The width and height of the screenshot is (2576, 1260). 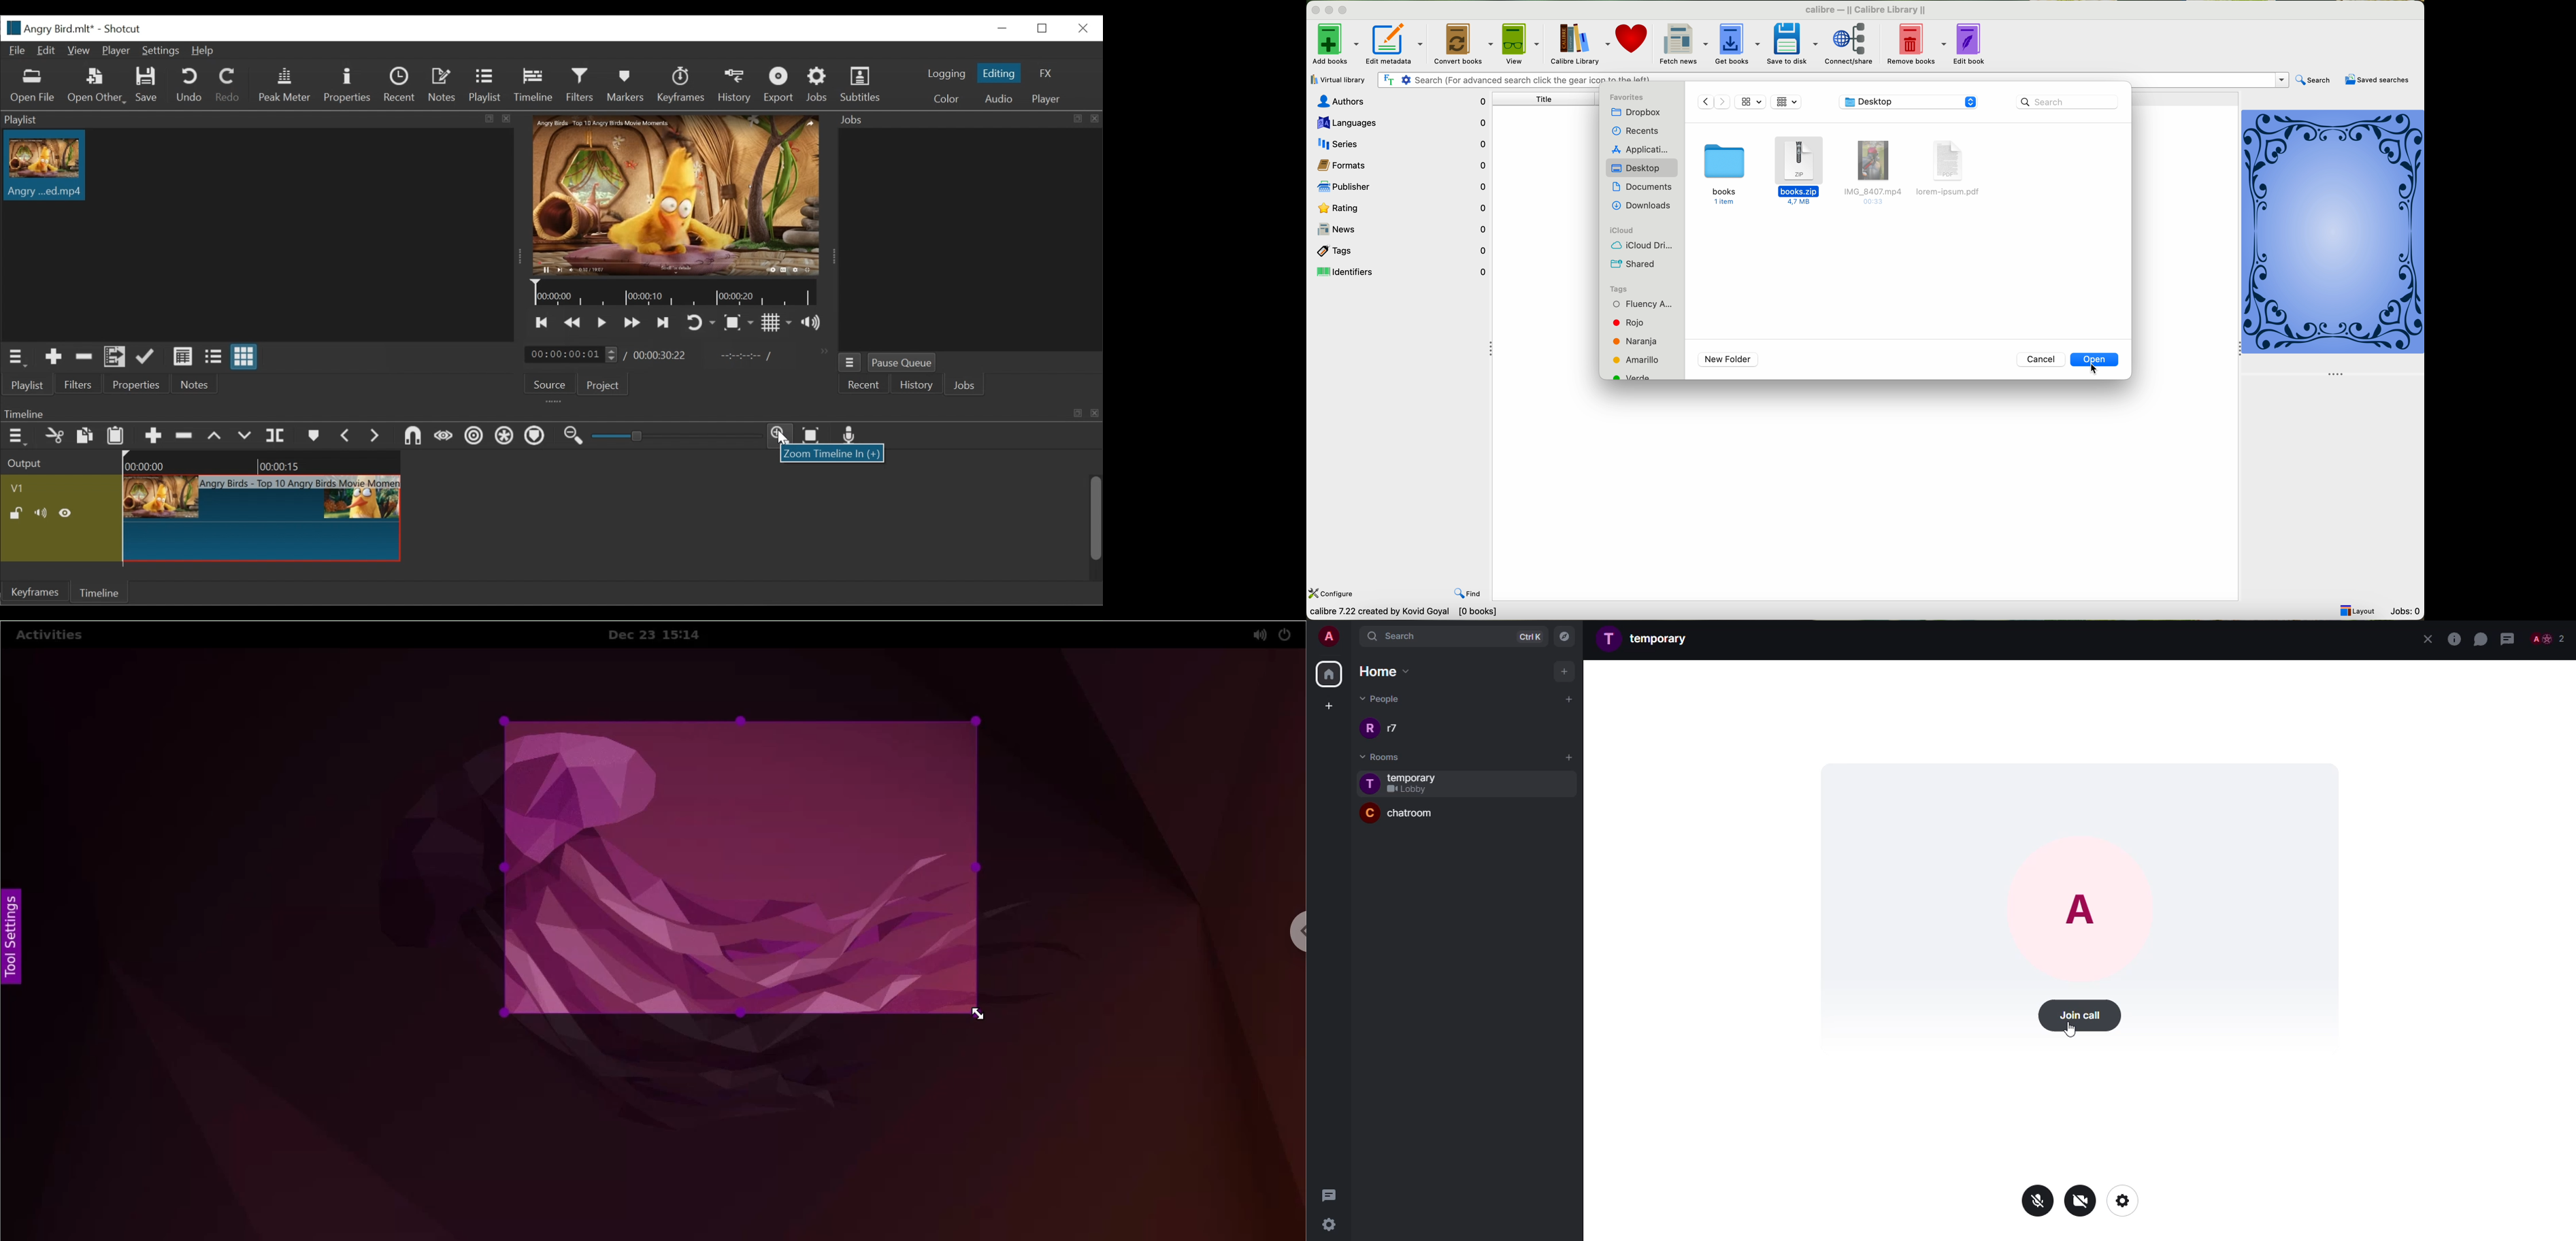 What do you see at coordinates (861, 84) in the screenshot?
I see `Subtitles` at bounding box center [861, 84].